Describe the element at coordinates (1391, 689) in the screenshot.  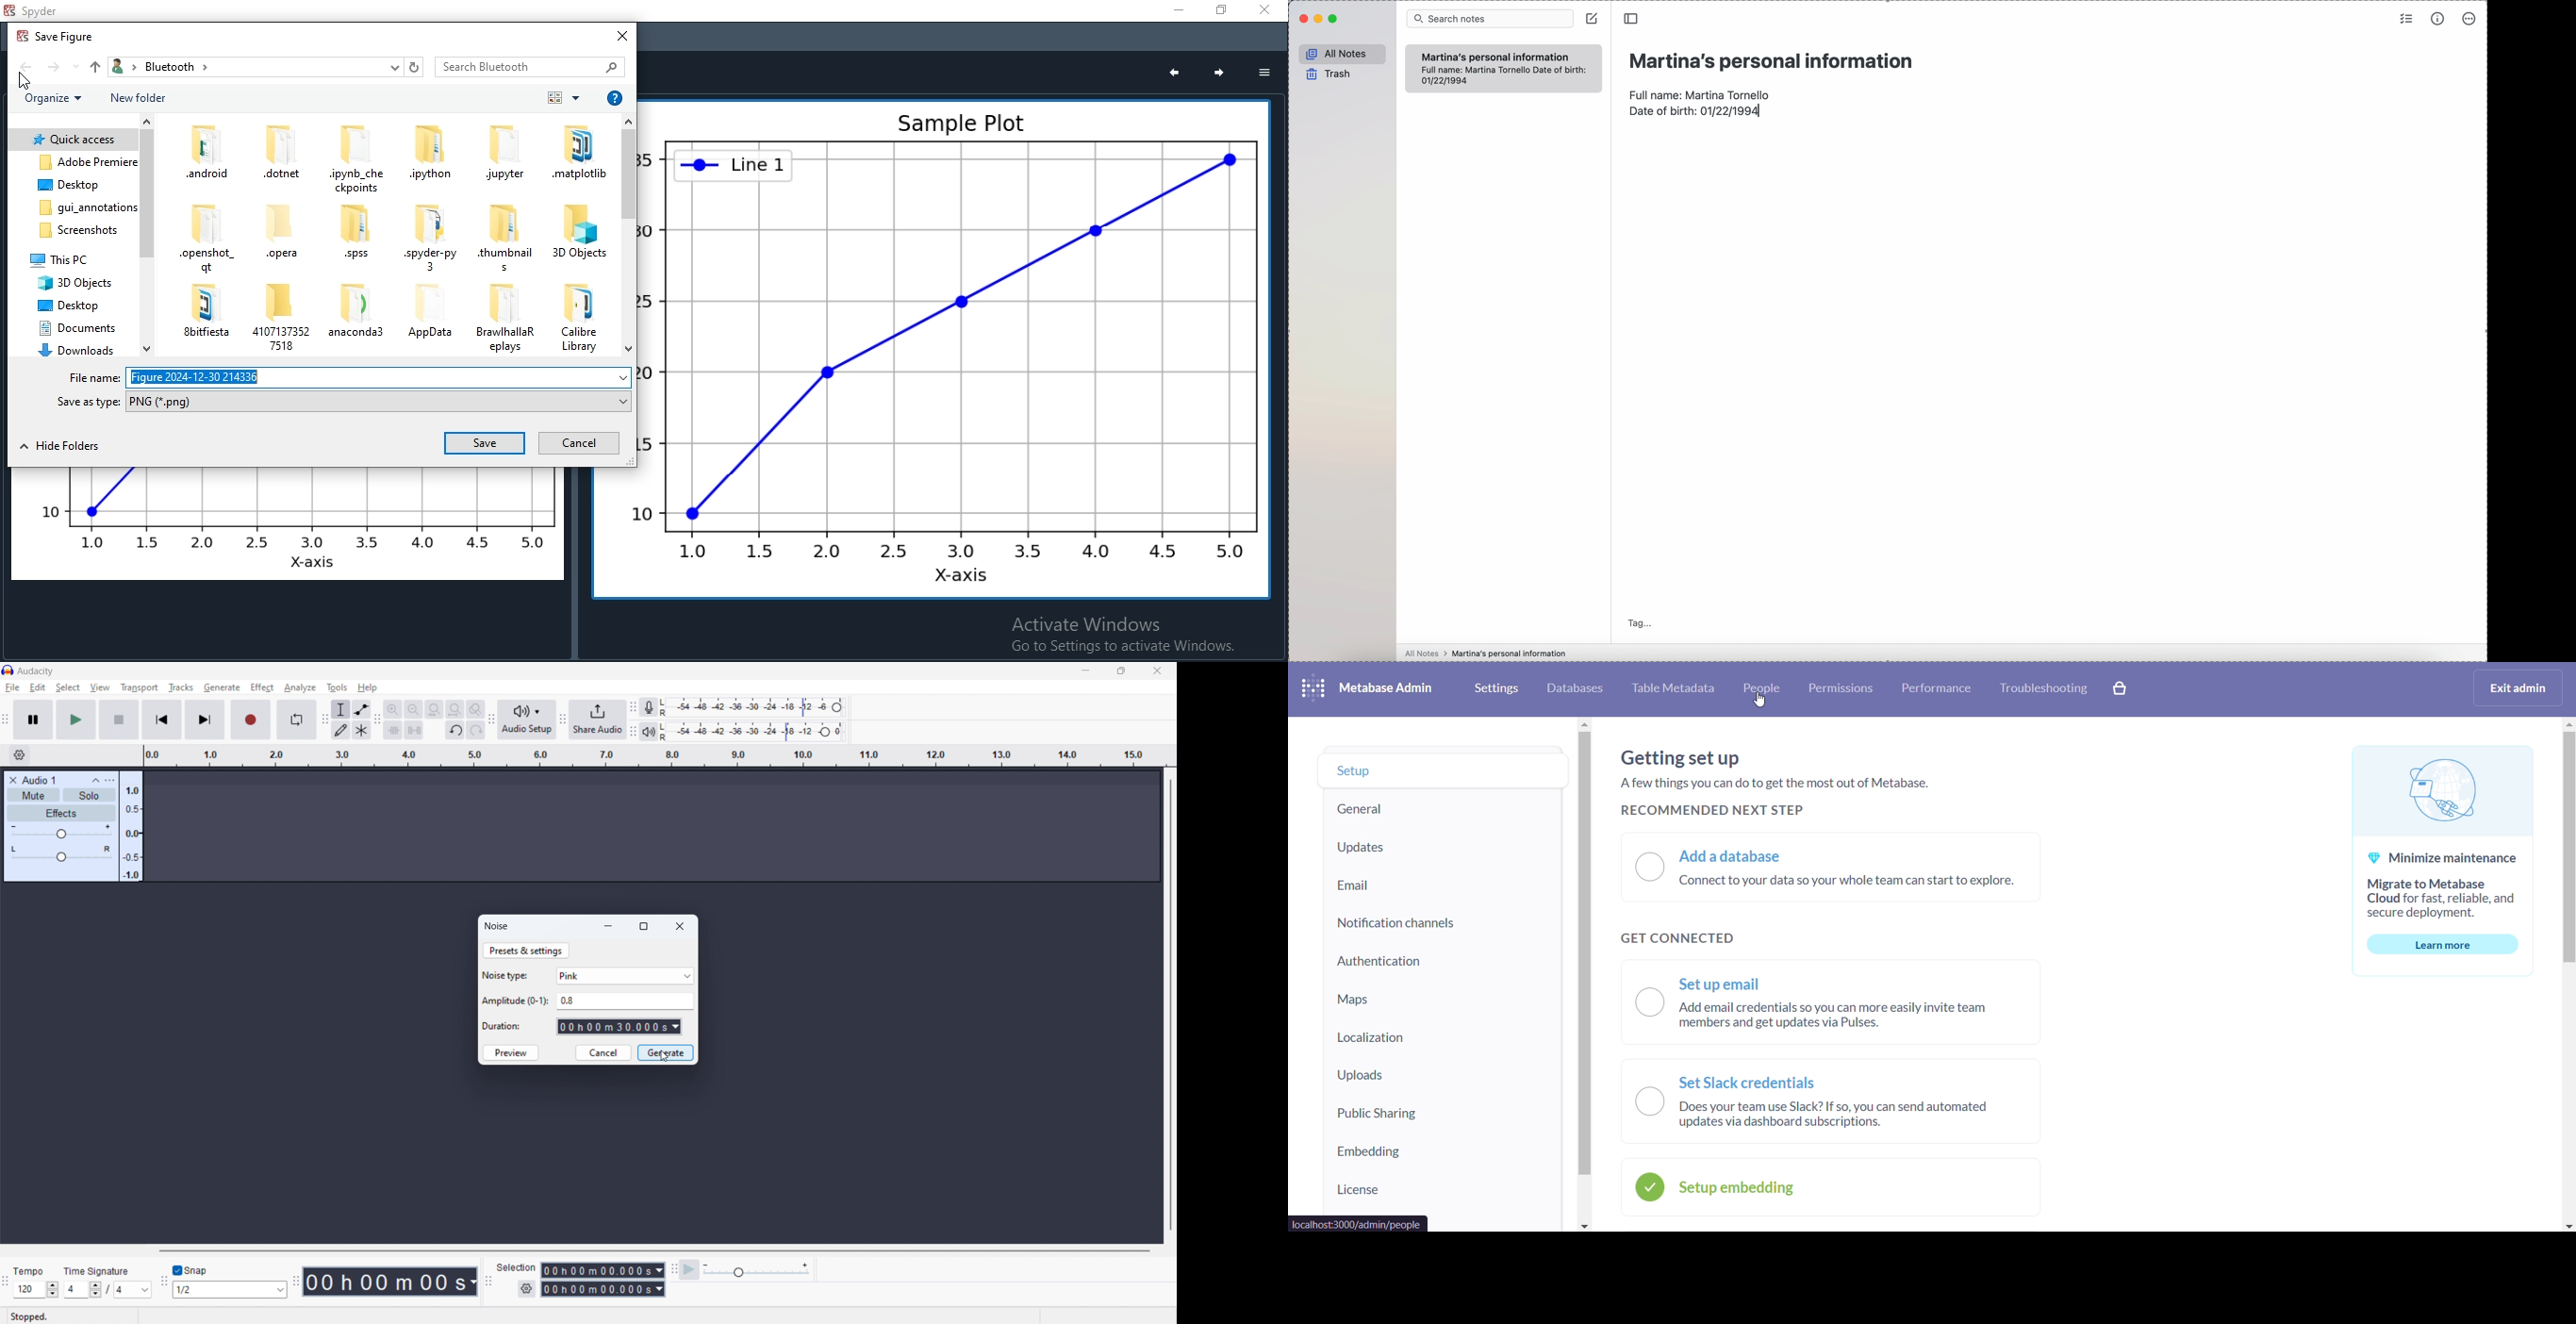
I see `metabase admin` at that location.